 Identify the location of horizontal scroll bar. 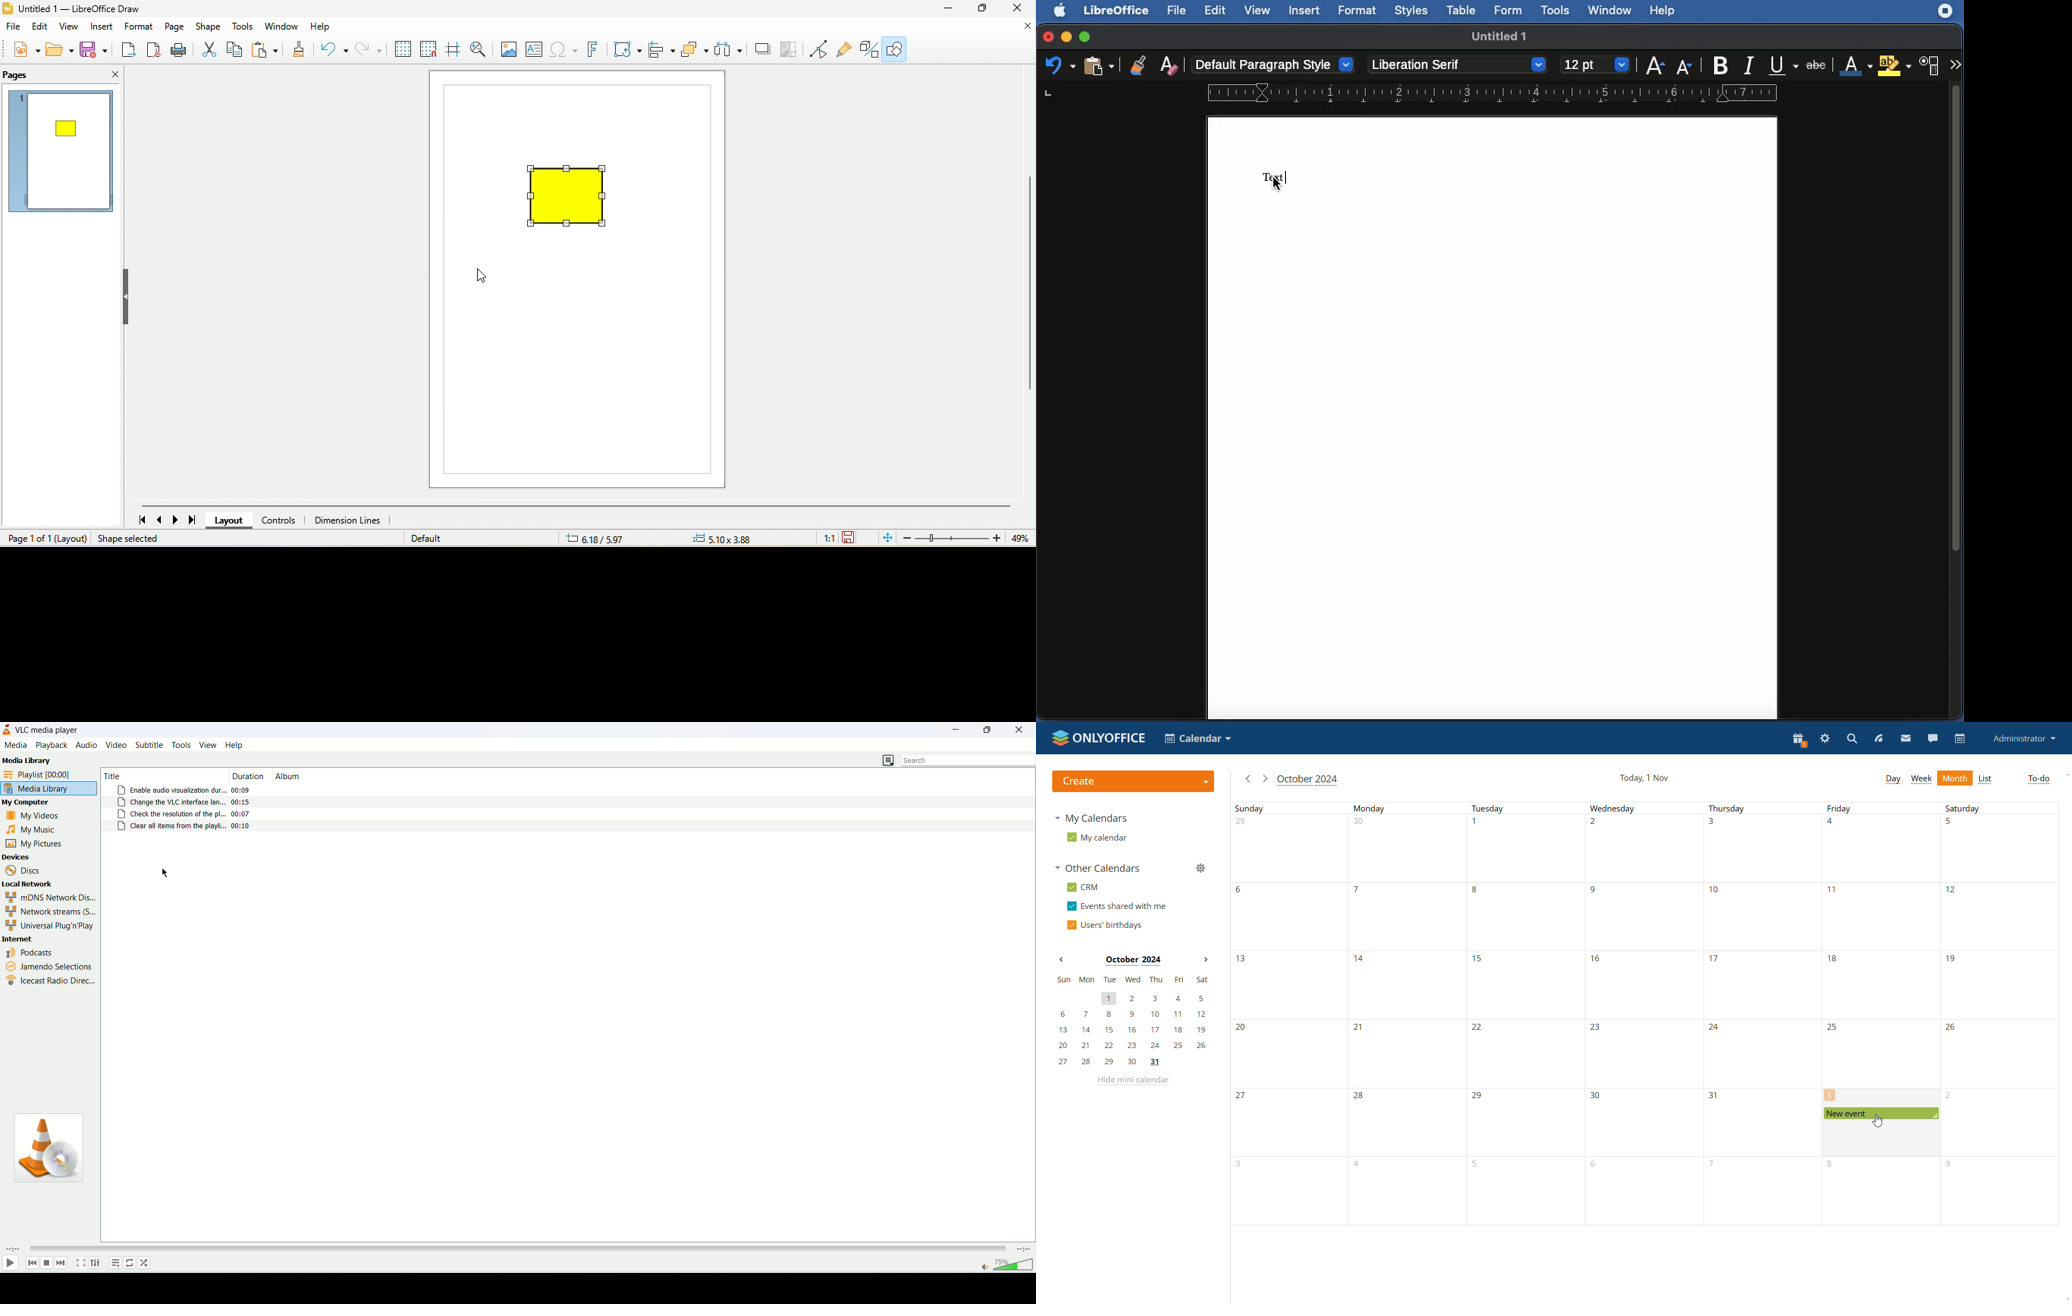
(584, 506).